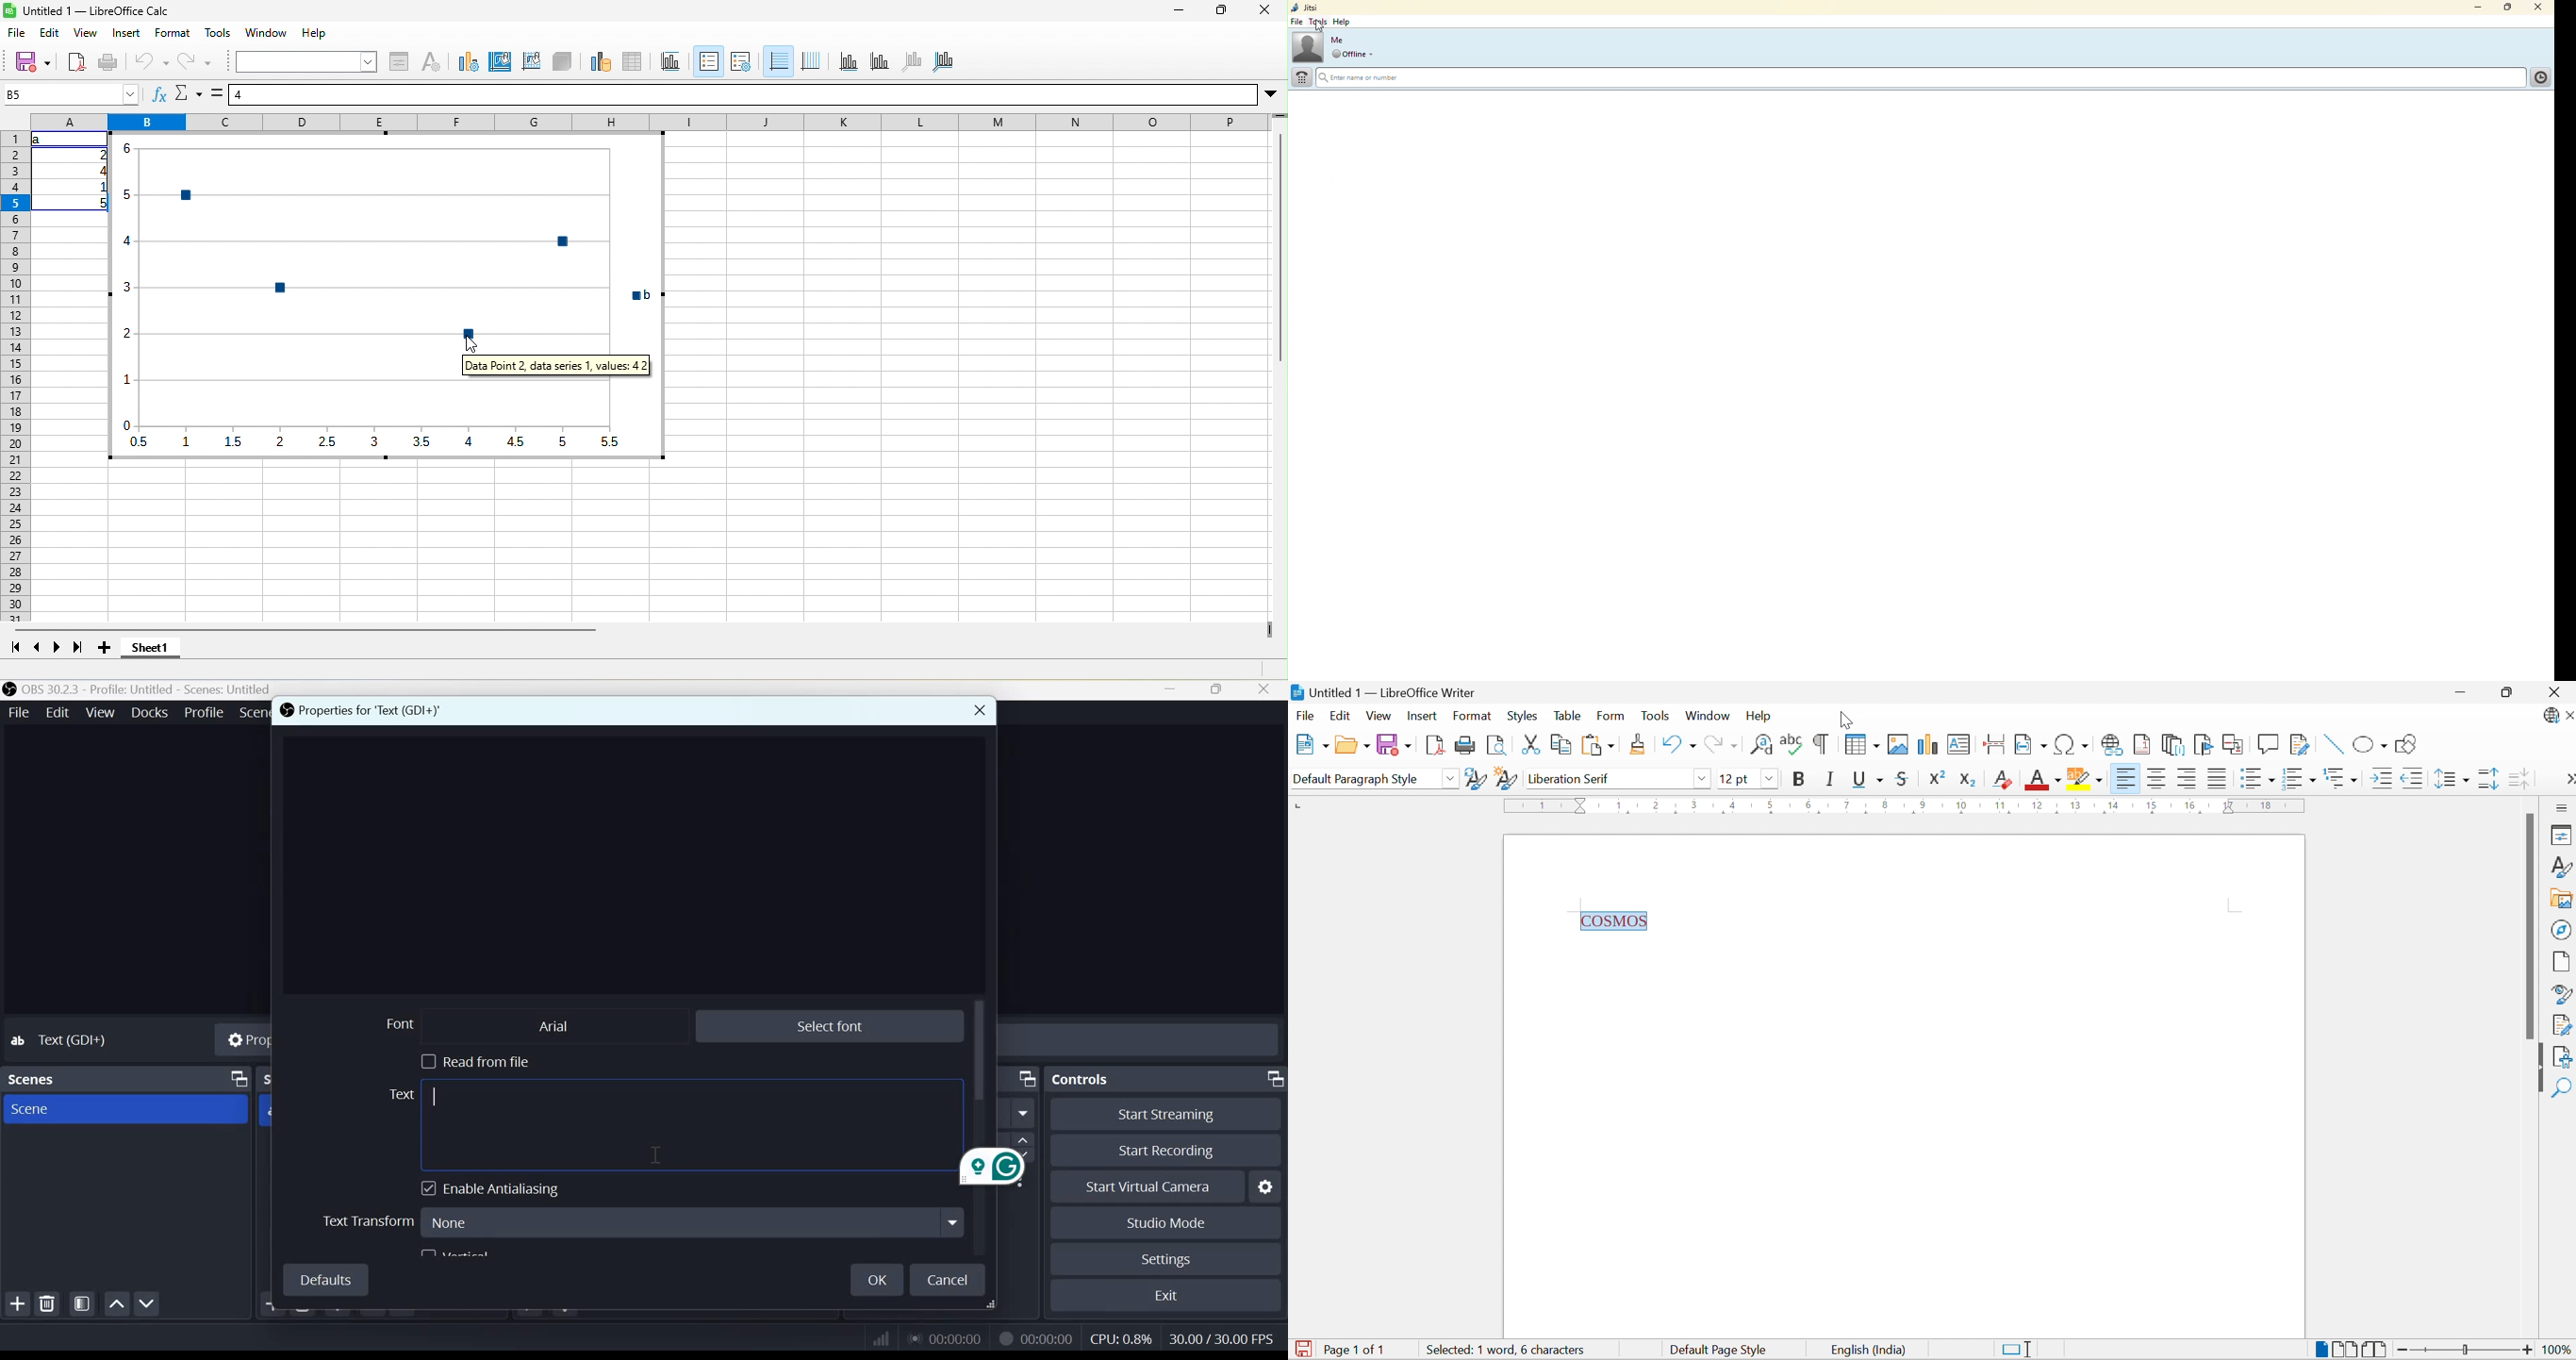  What do you see at coordinates (19, 713) in the screenshot?
I see `File` at bounding box center [19, 713].